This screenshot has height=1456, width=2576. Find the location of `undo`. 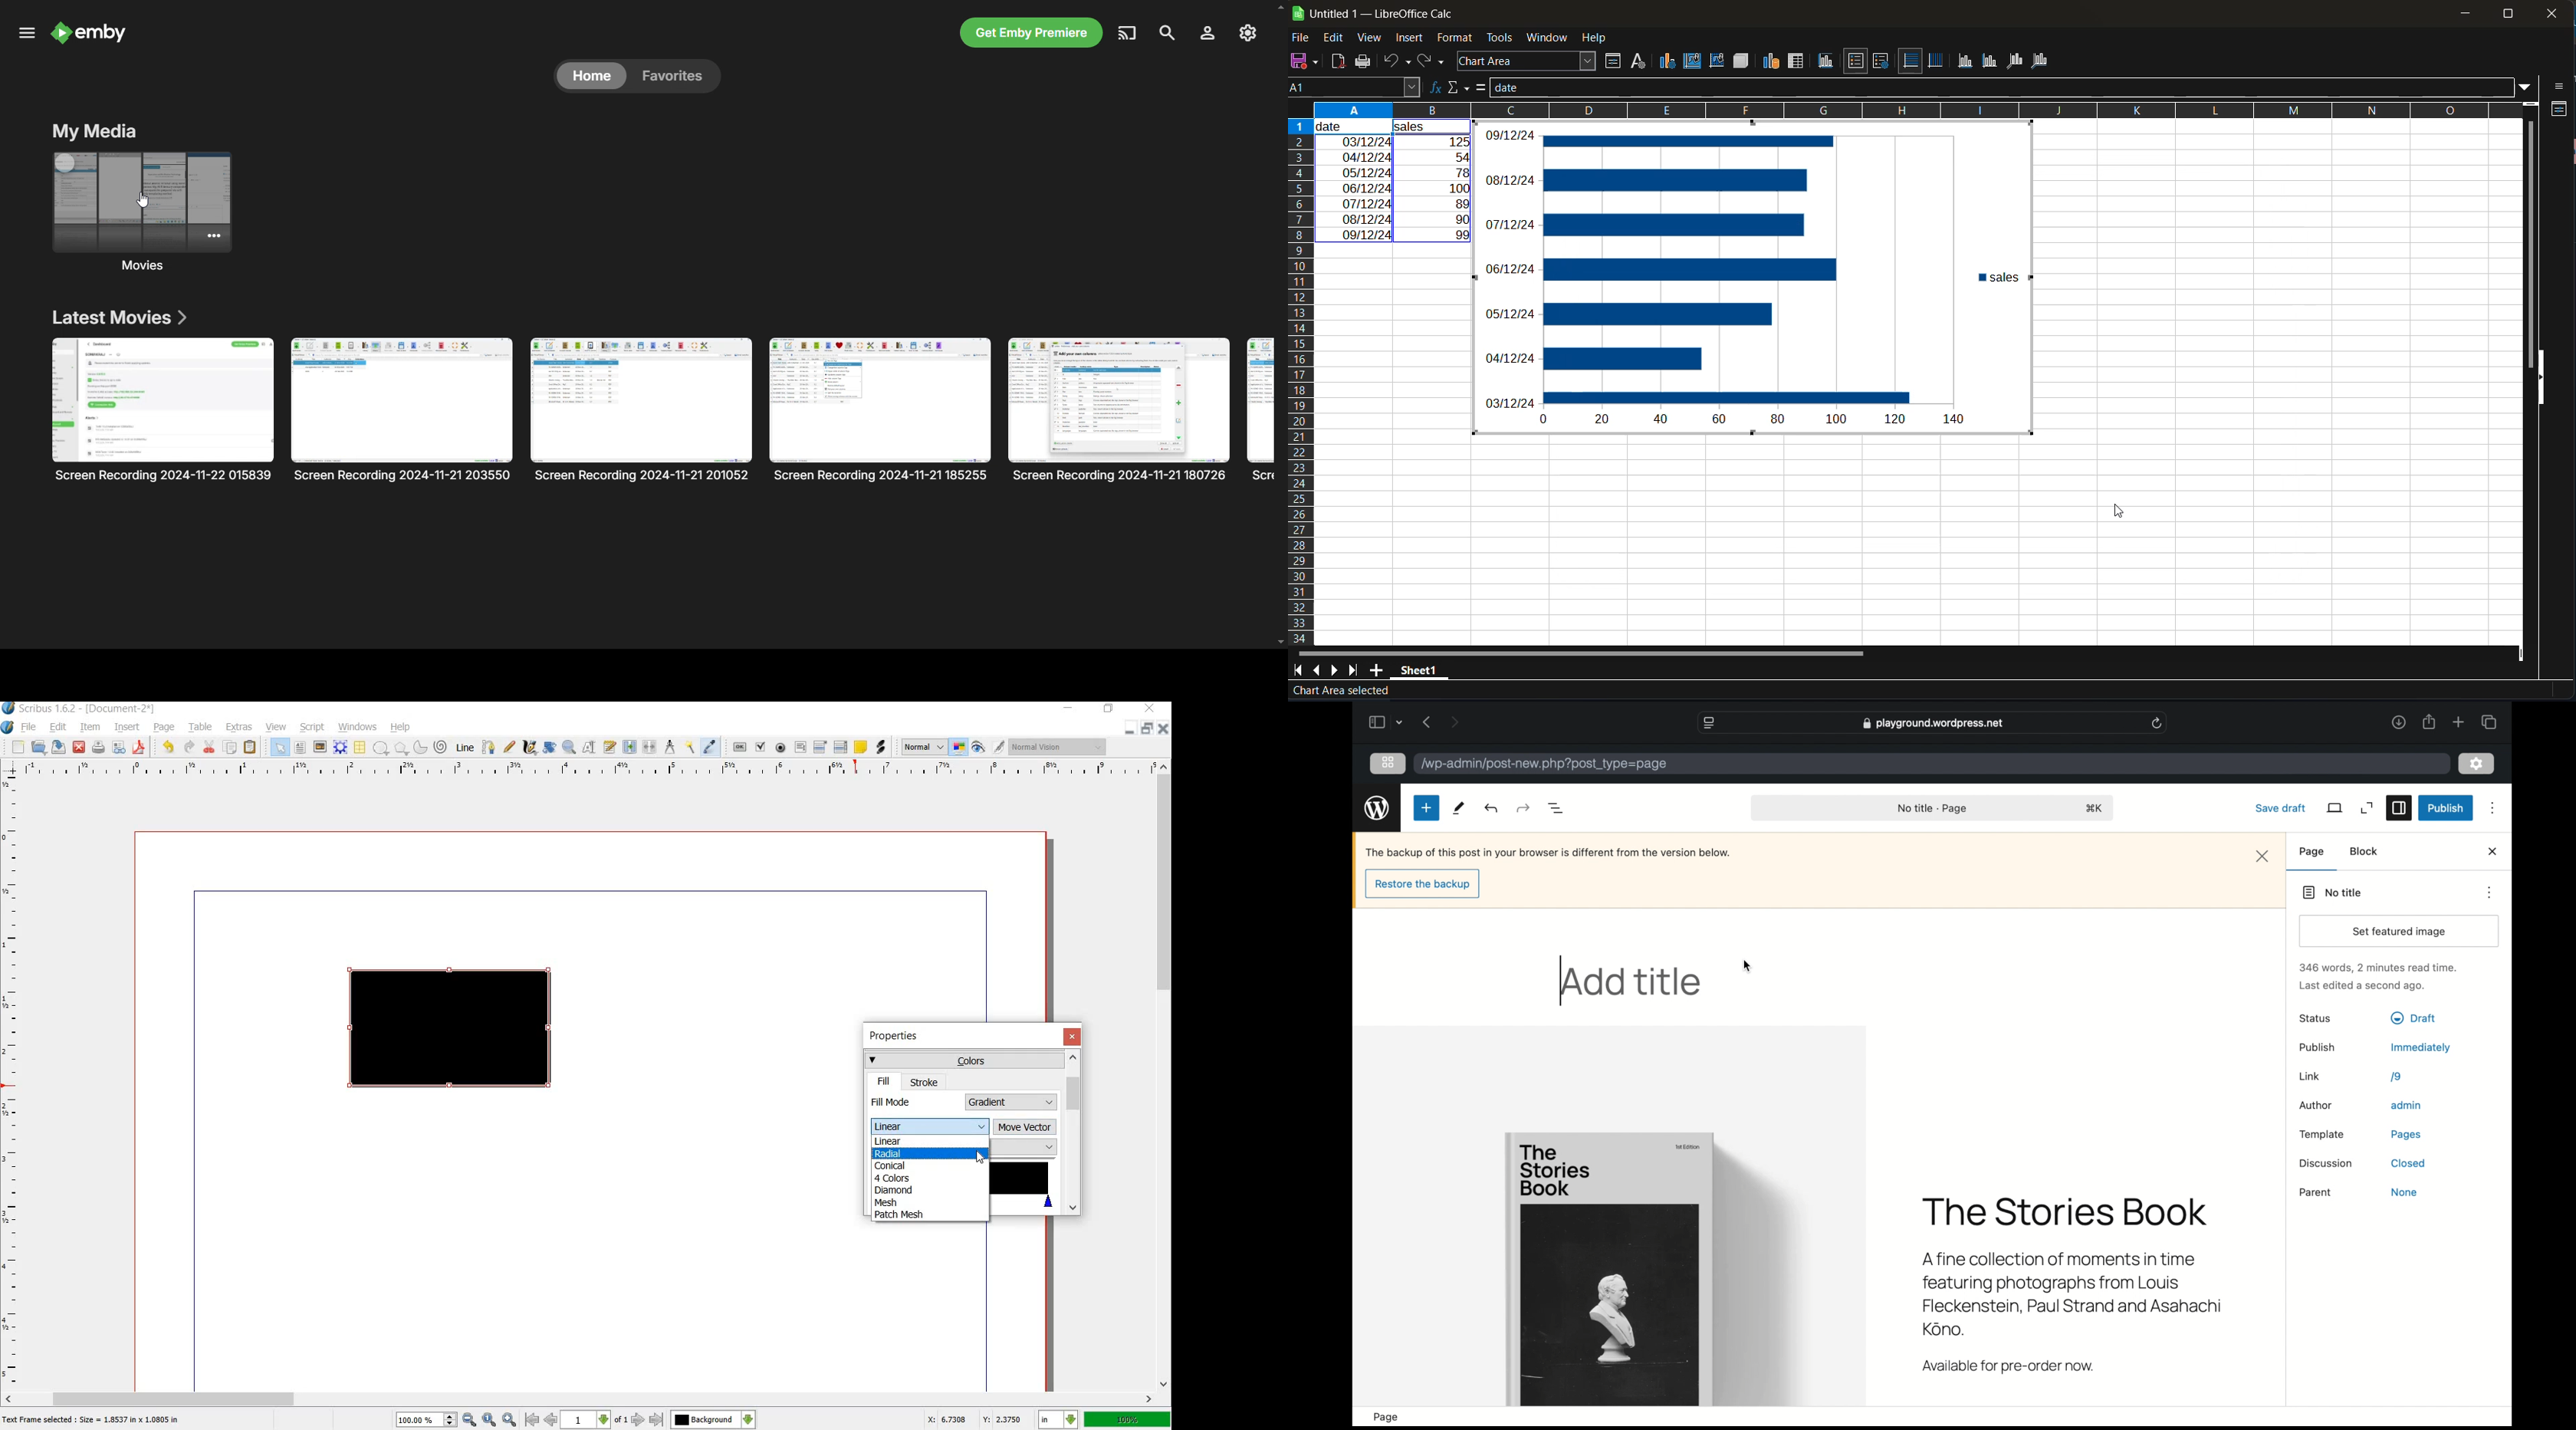

undo is located at coordinates (170, 748).